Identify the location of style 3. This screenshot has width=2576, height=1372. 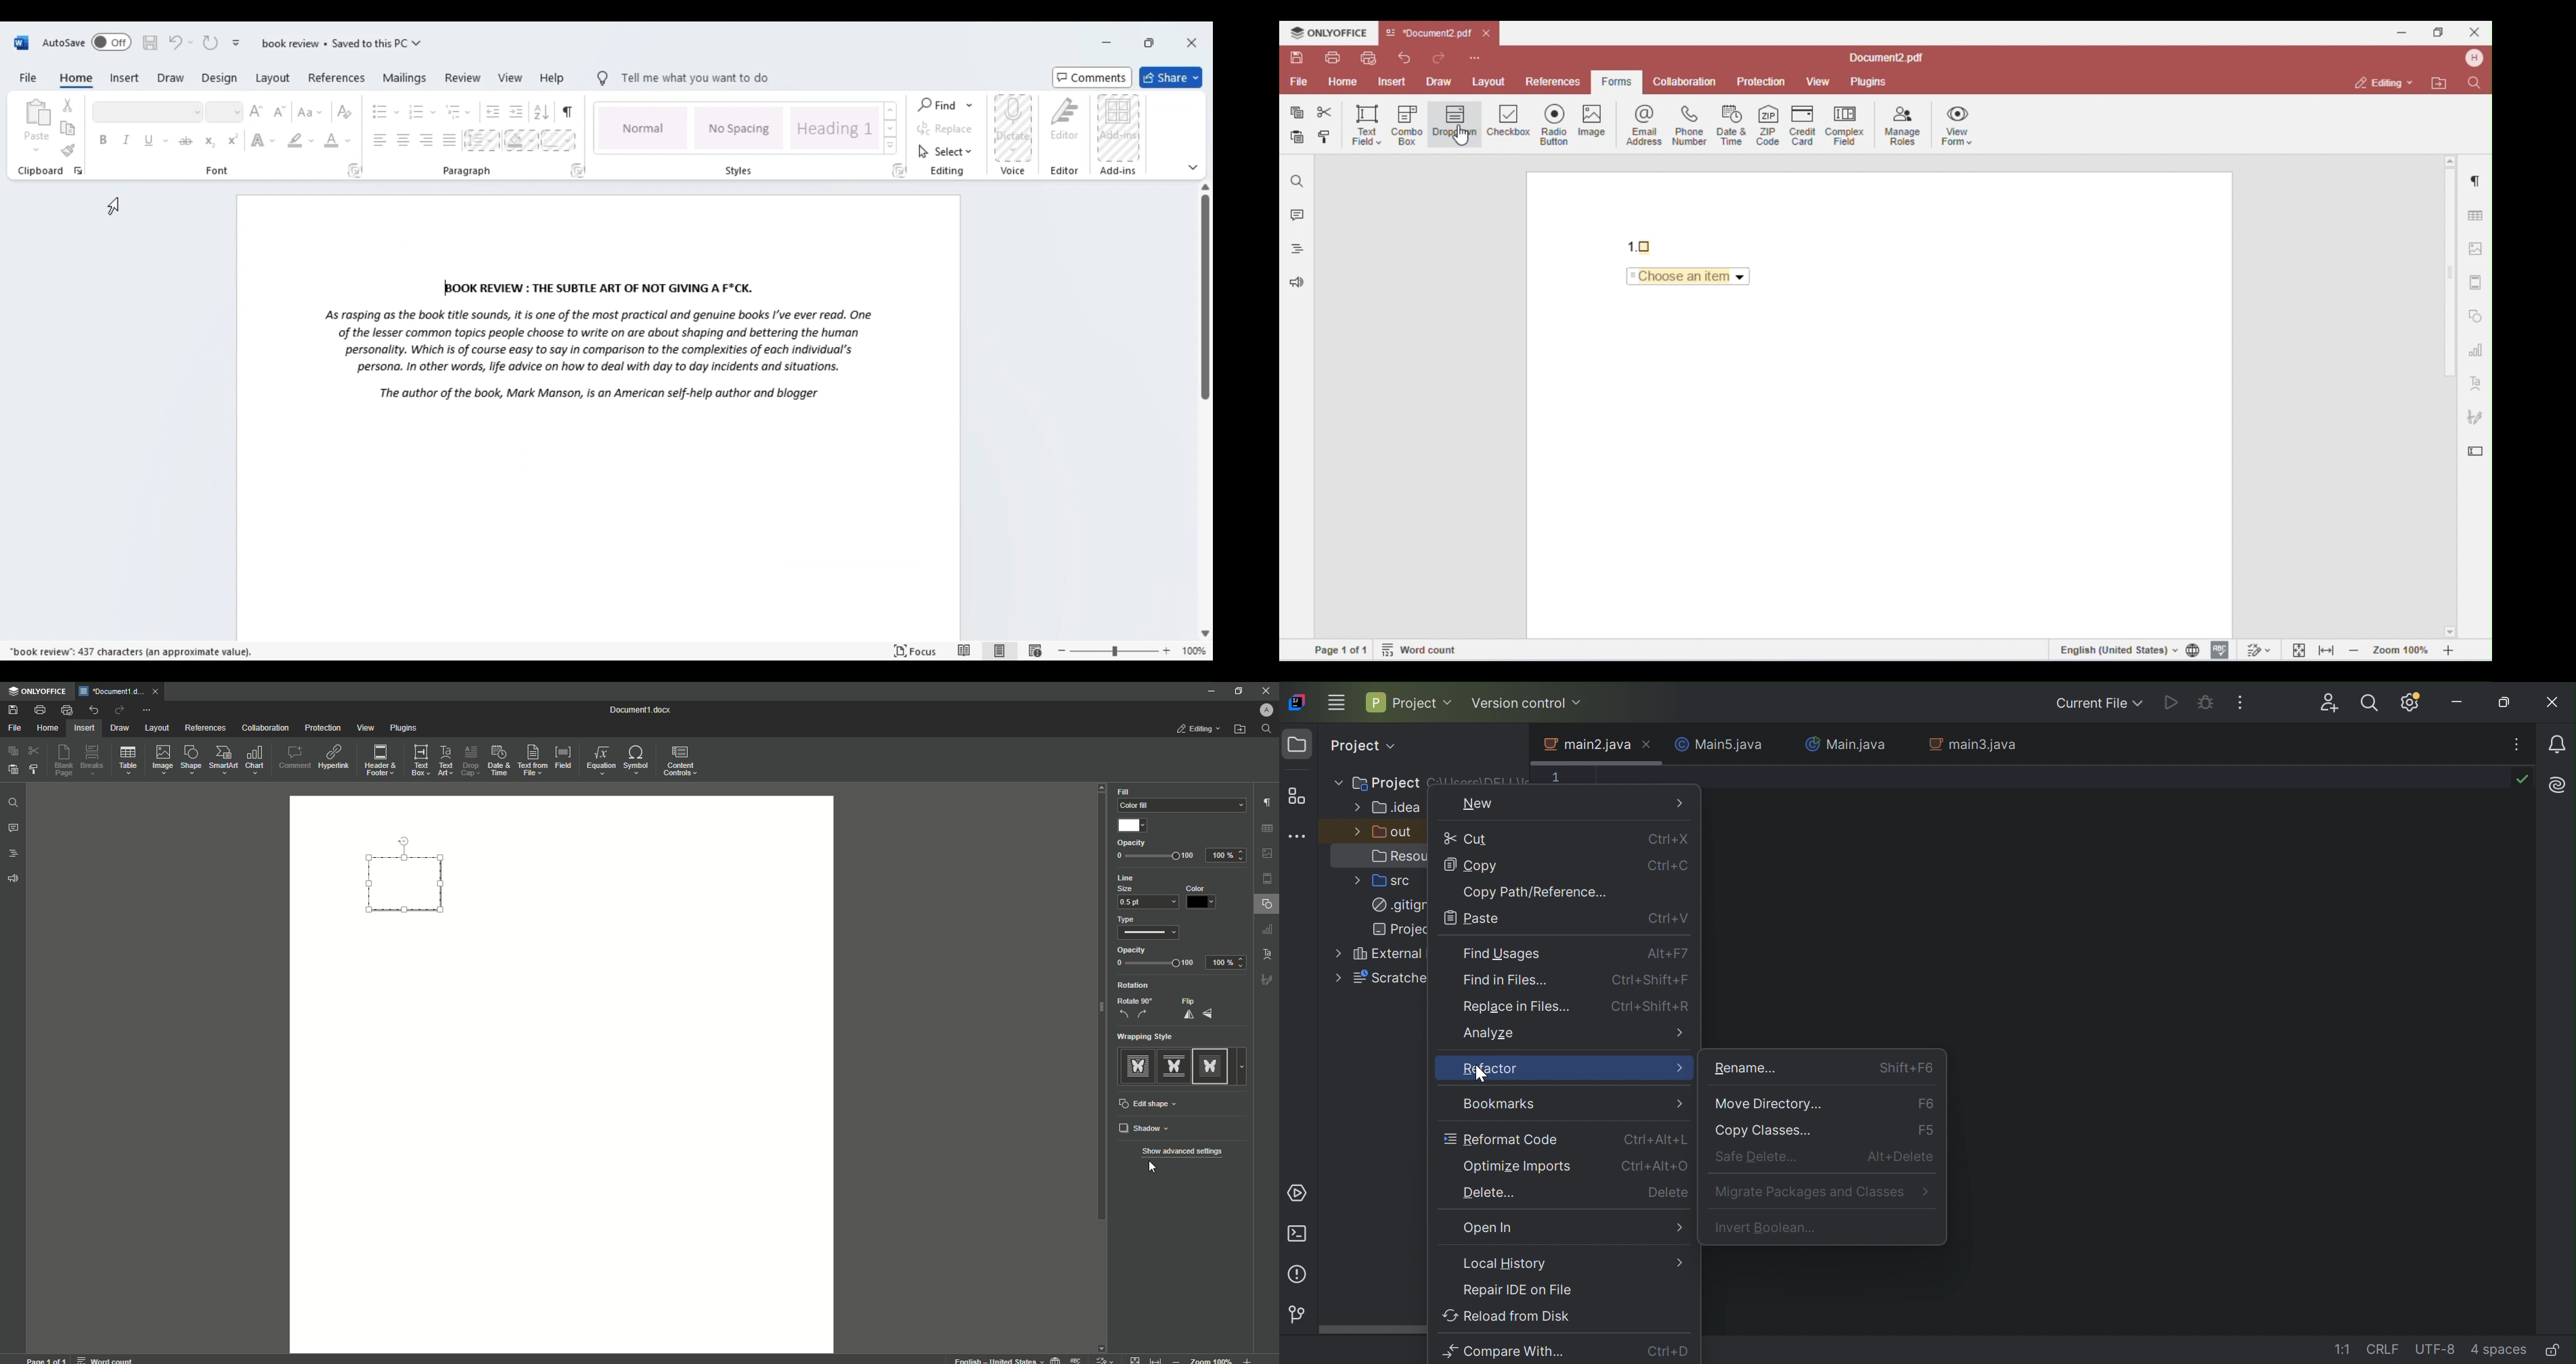
(1213, 1066).